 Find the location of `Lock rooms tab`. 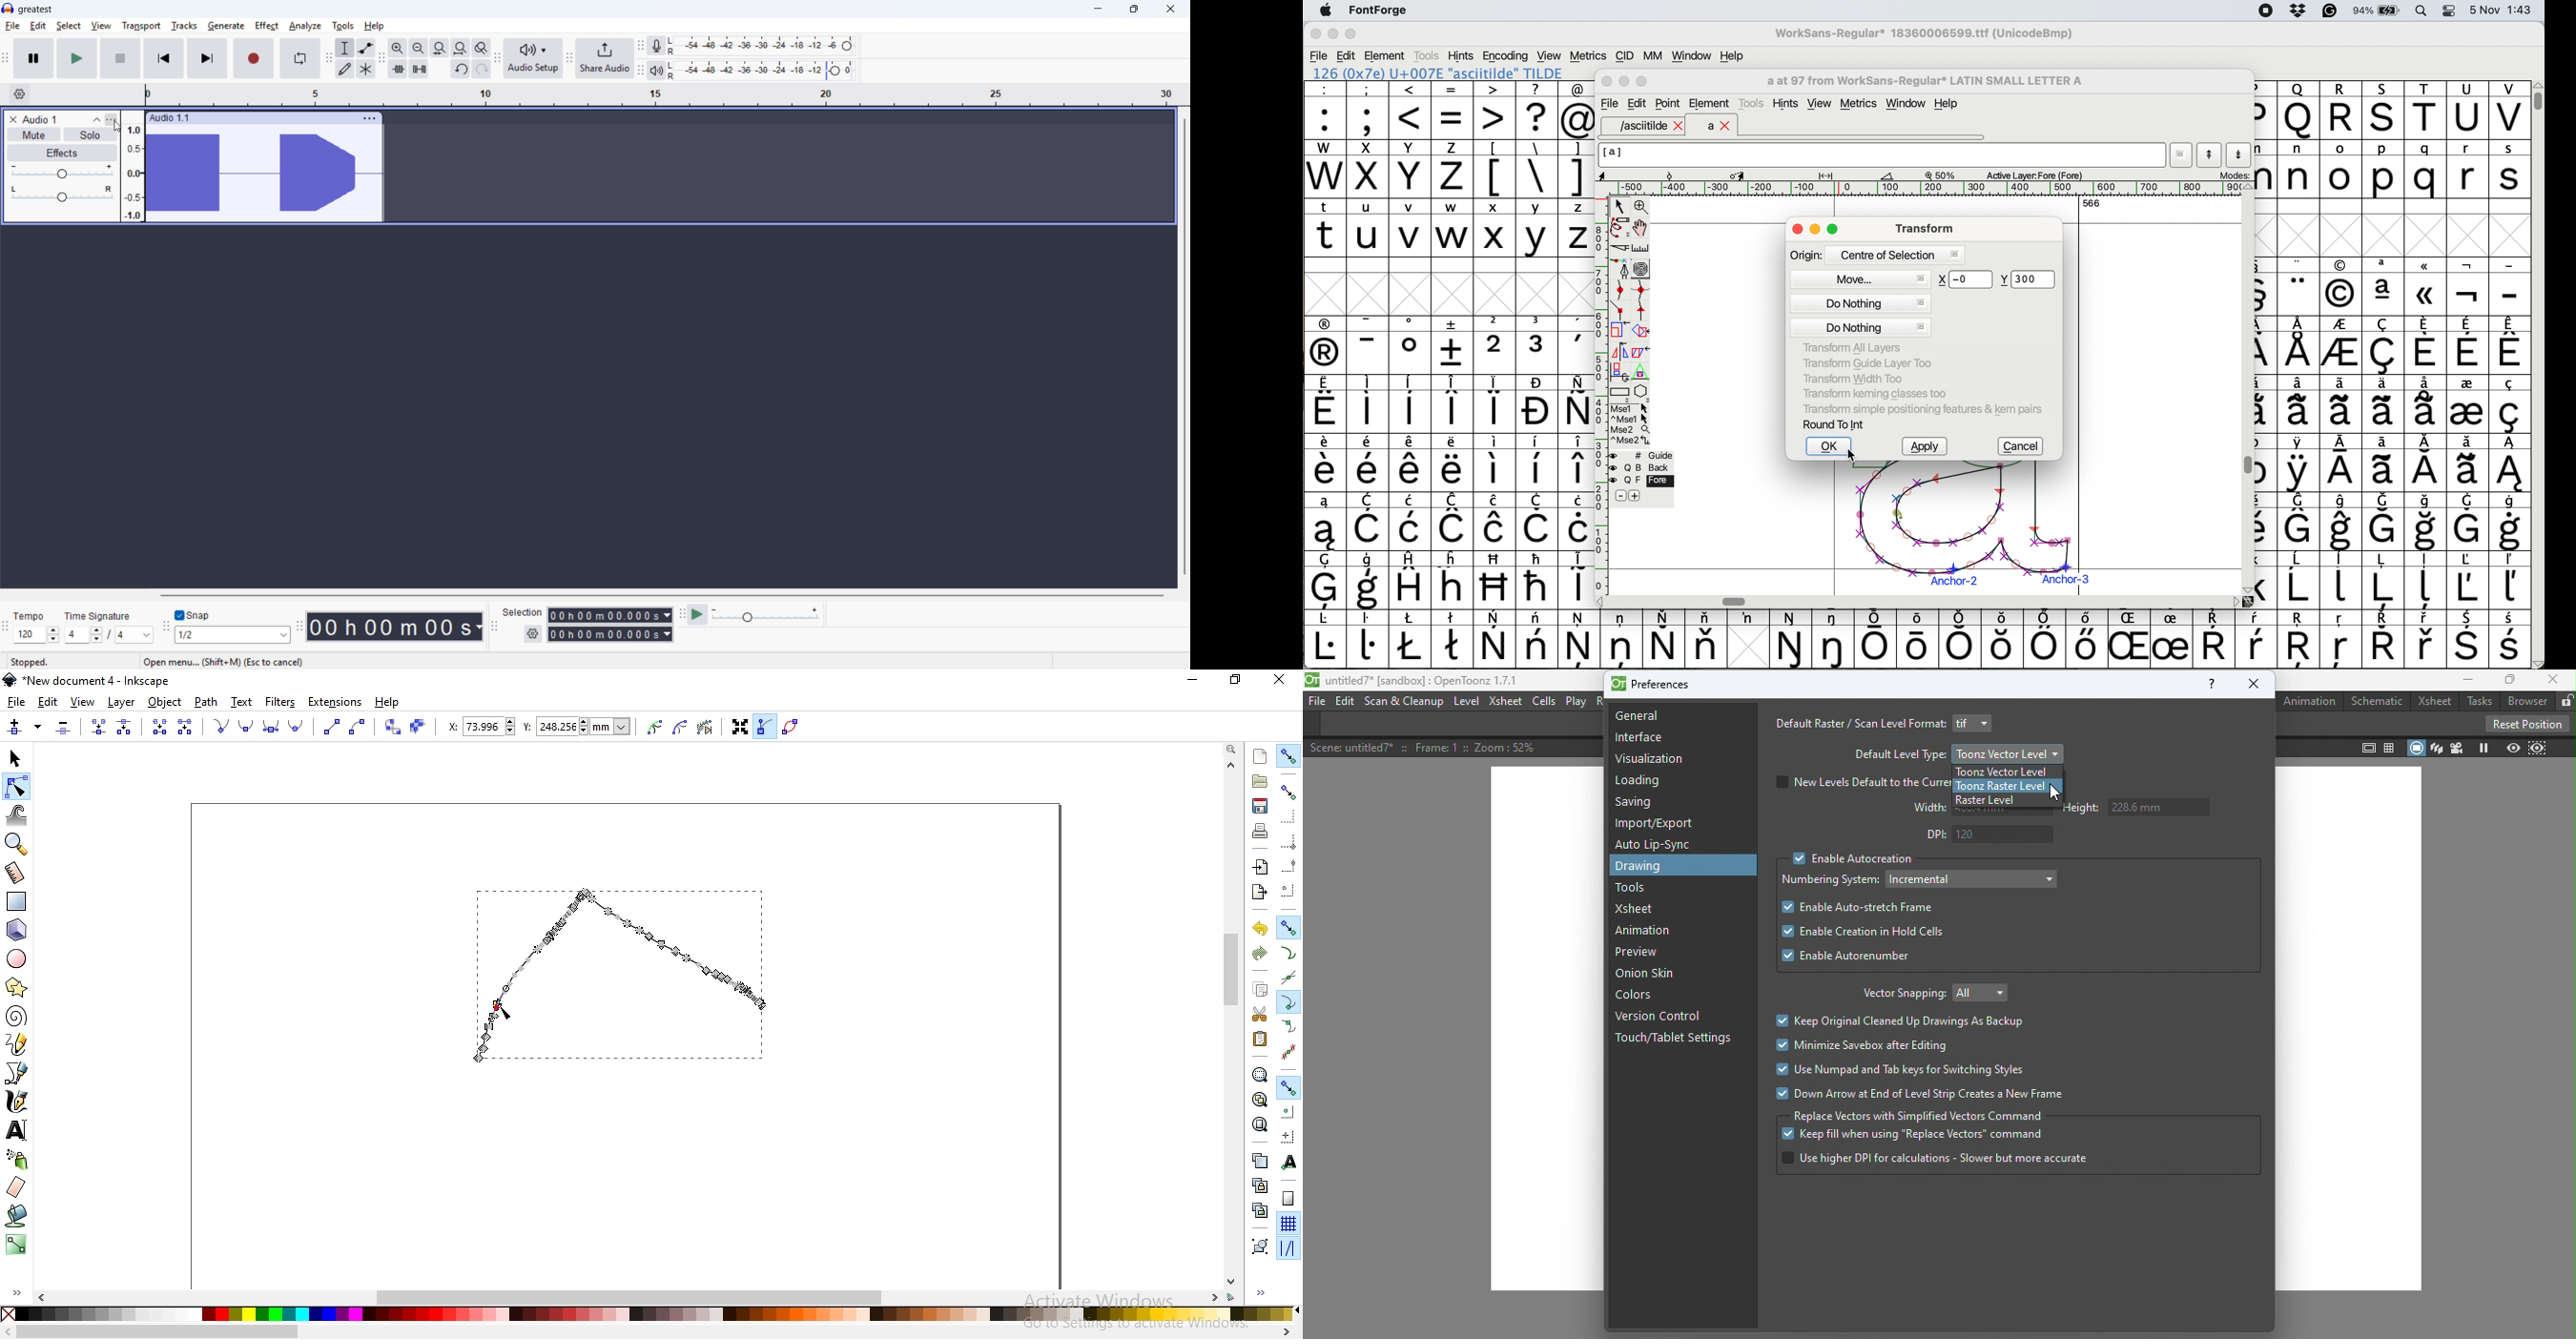

Lock rooms tab is located at coordinates (2566, 701).